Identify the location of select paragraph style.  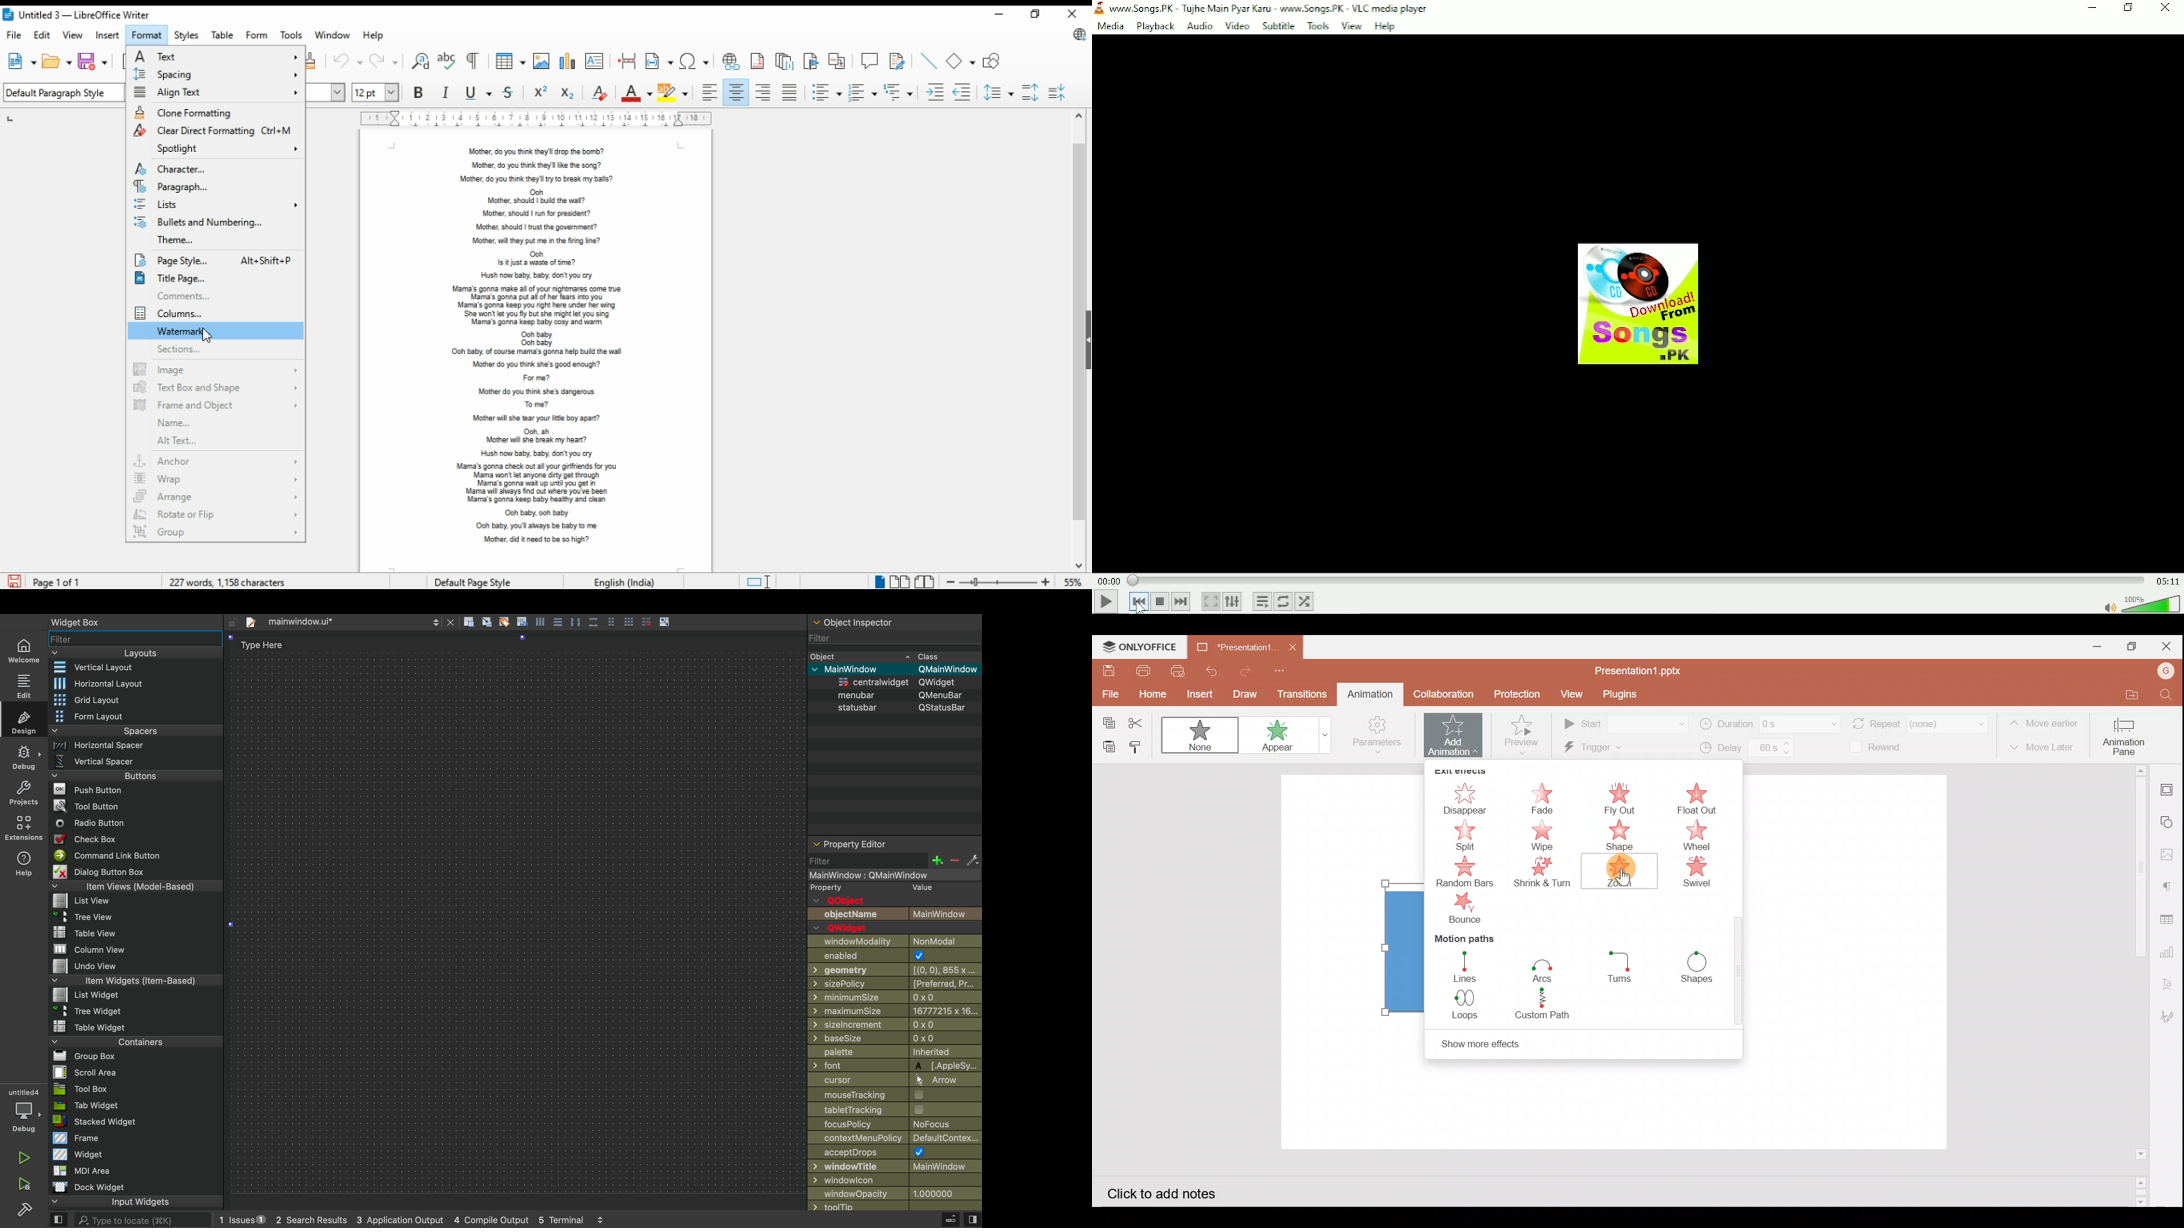
(67, 92).